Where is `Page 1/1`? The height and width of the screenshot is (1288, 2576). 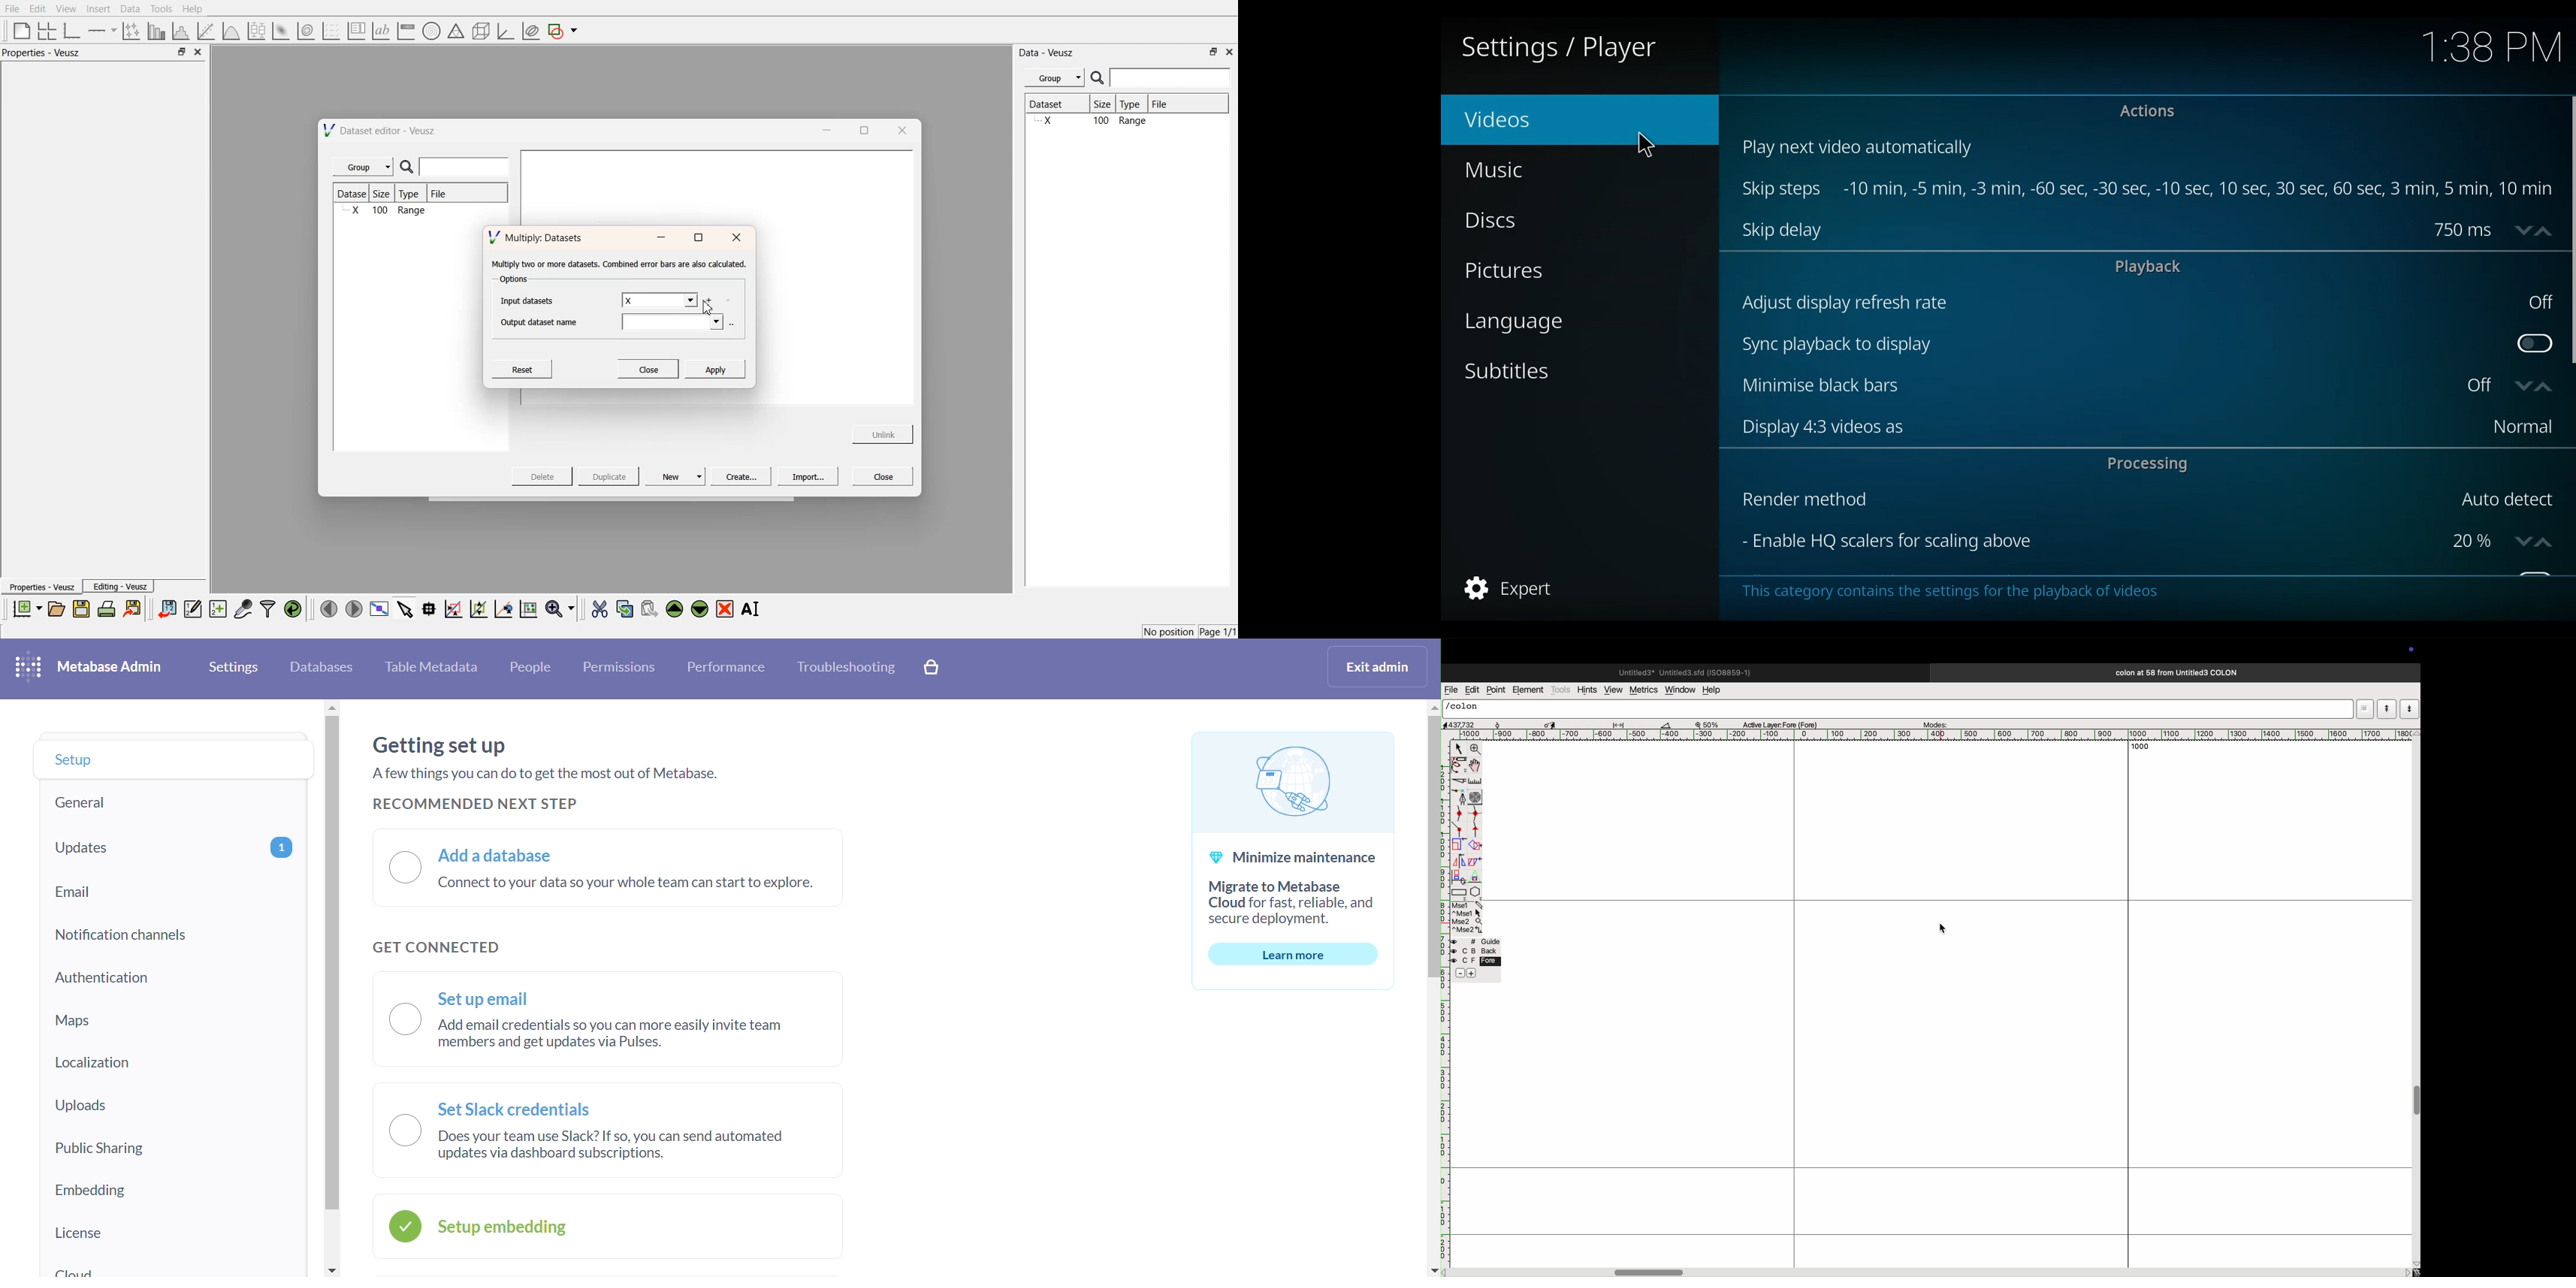 Page 1/1 is located at coordinates (1219, 632).